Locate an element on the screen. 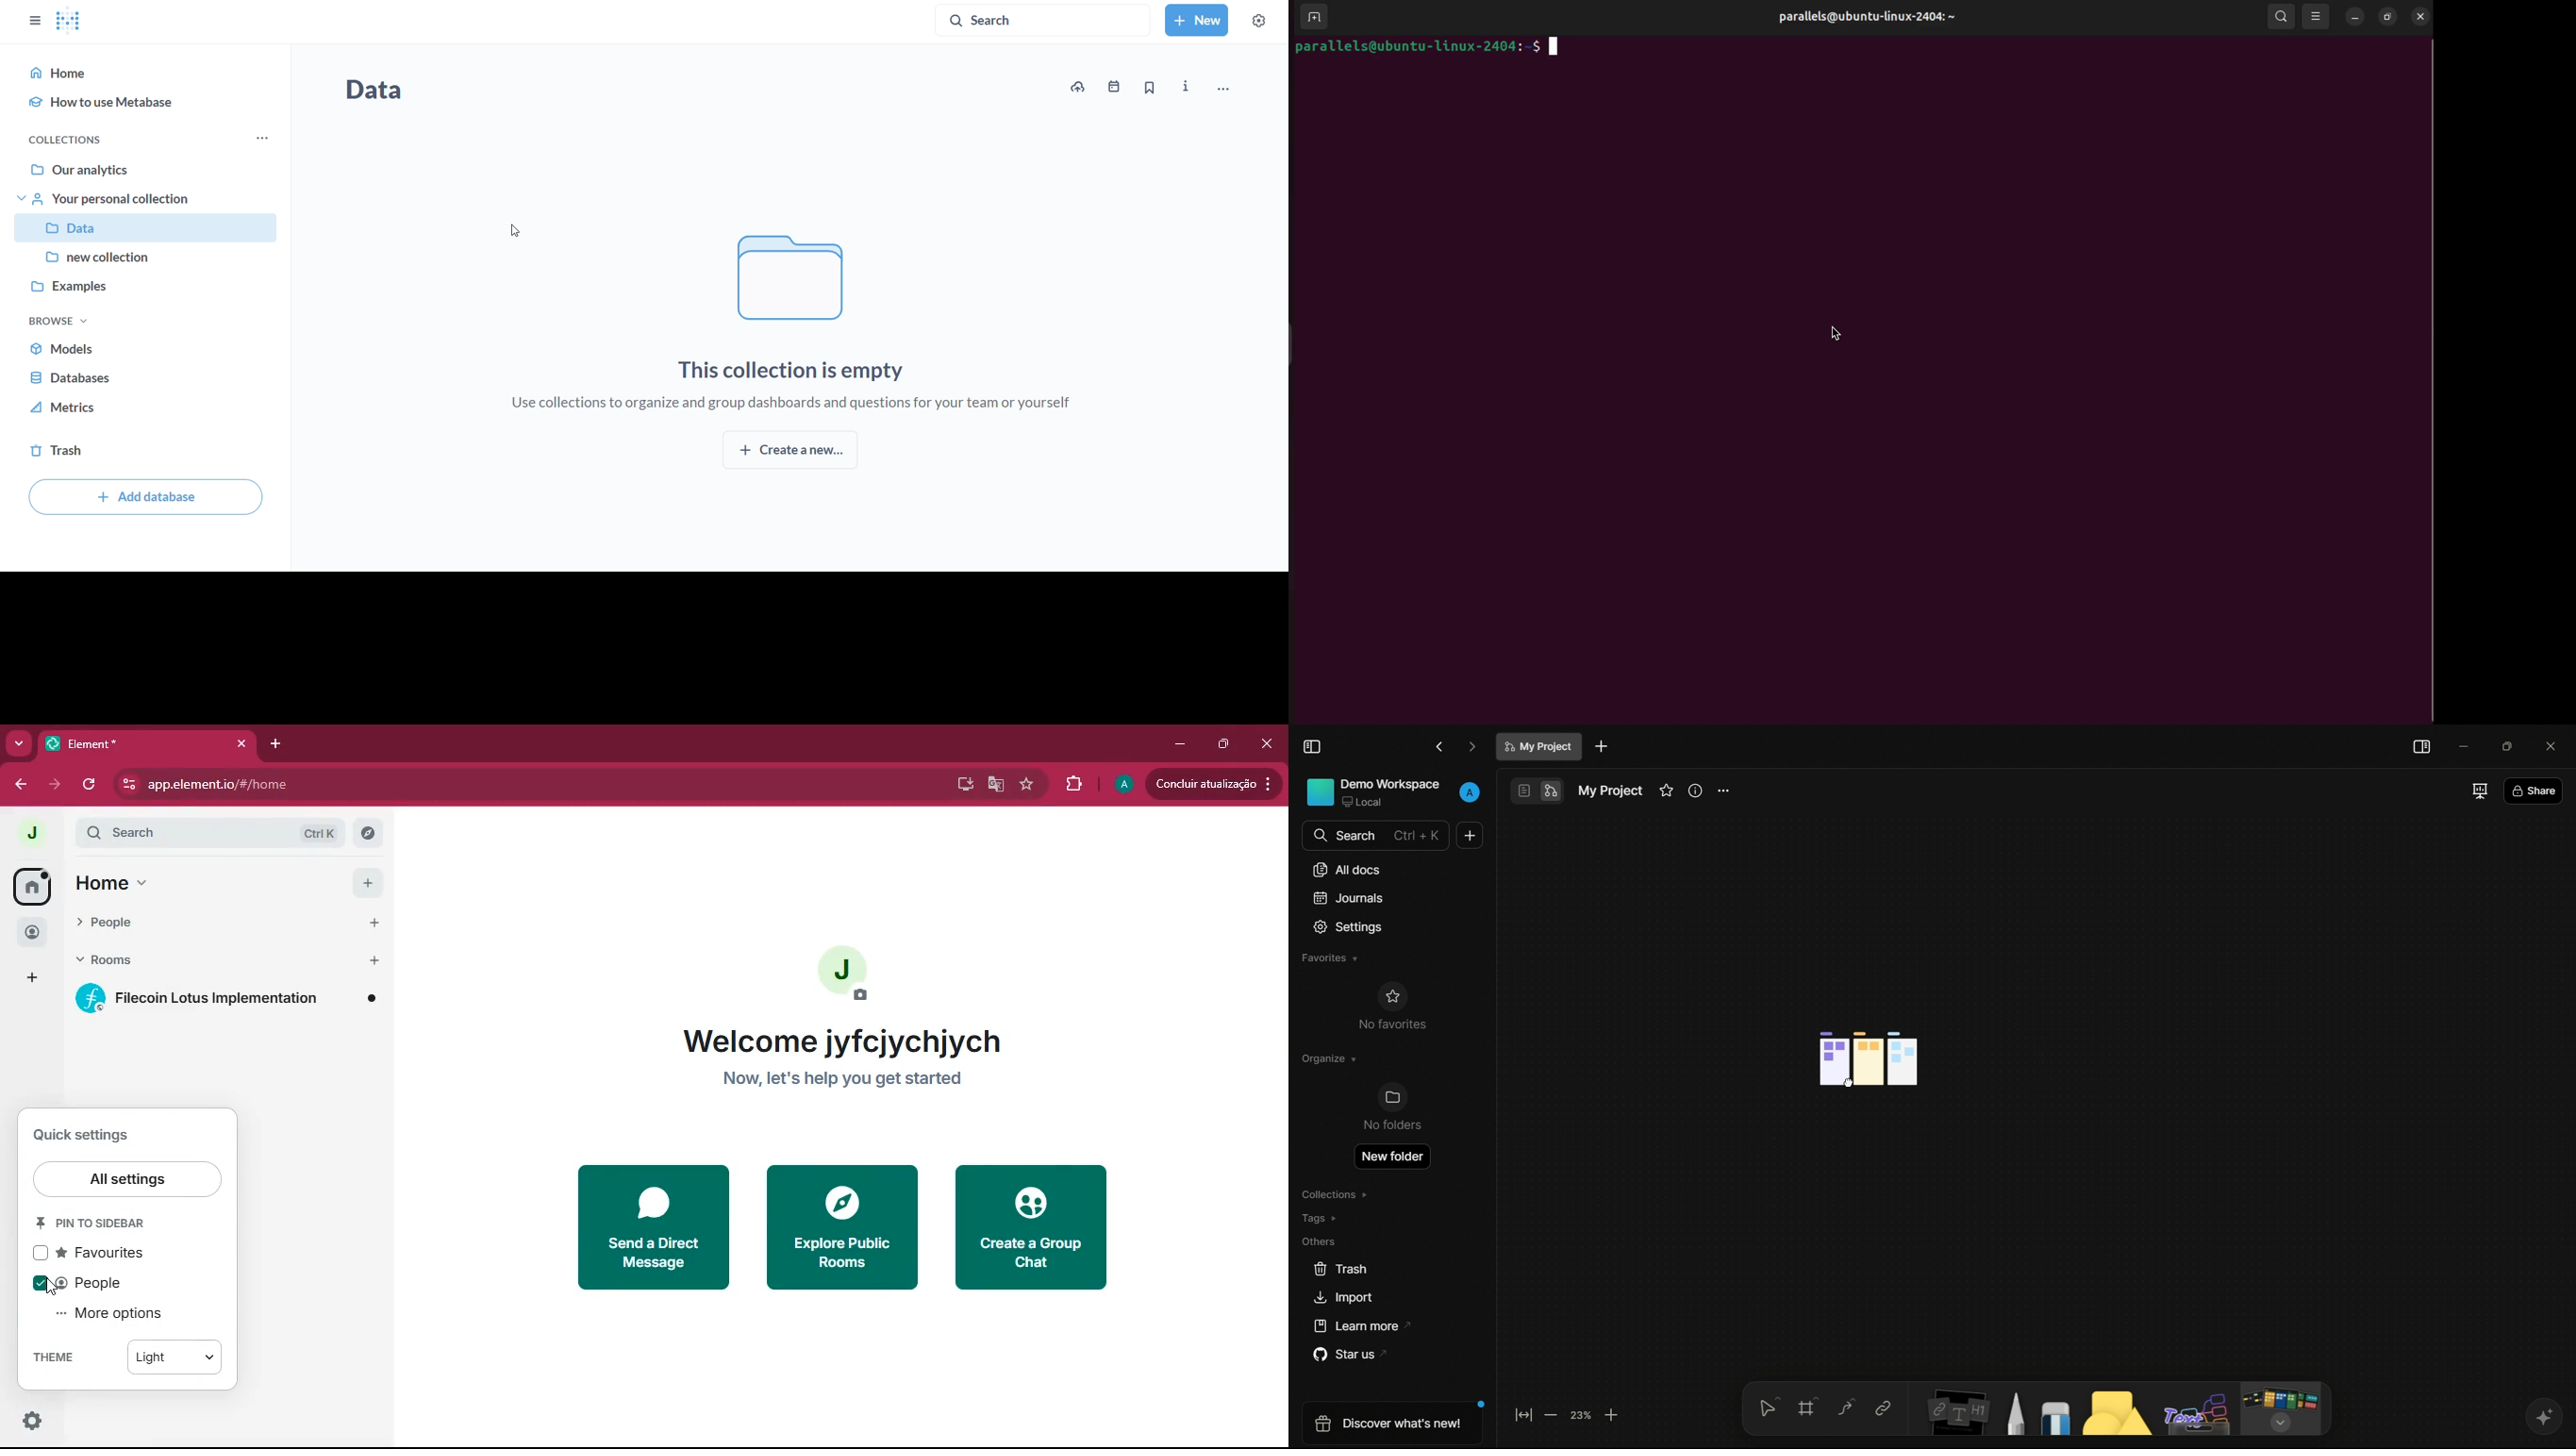 Image resolution: width=2576 pixels, height=1456 pixels. home is located at coordinates (132, 882).